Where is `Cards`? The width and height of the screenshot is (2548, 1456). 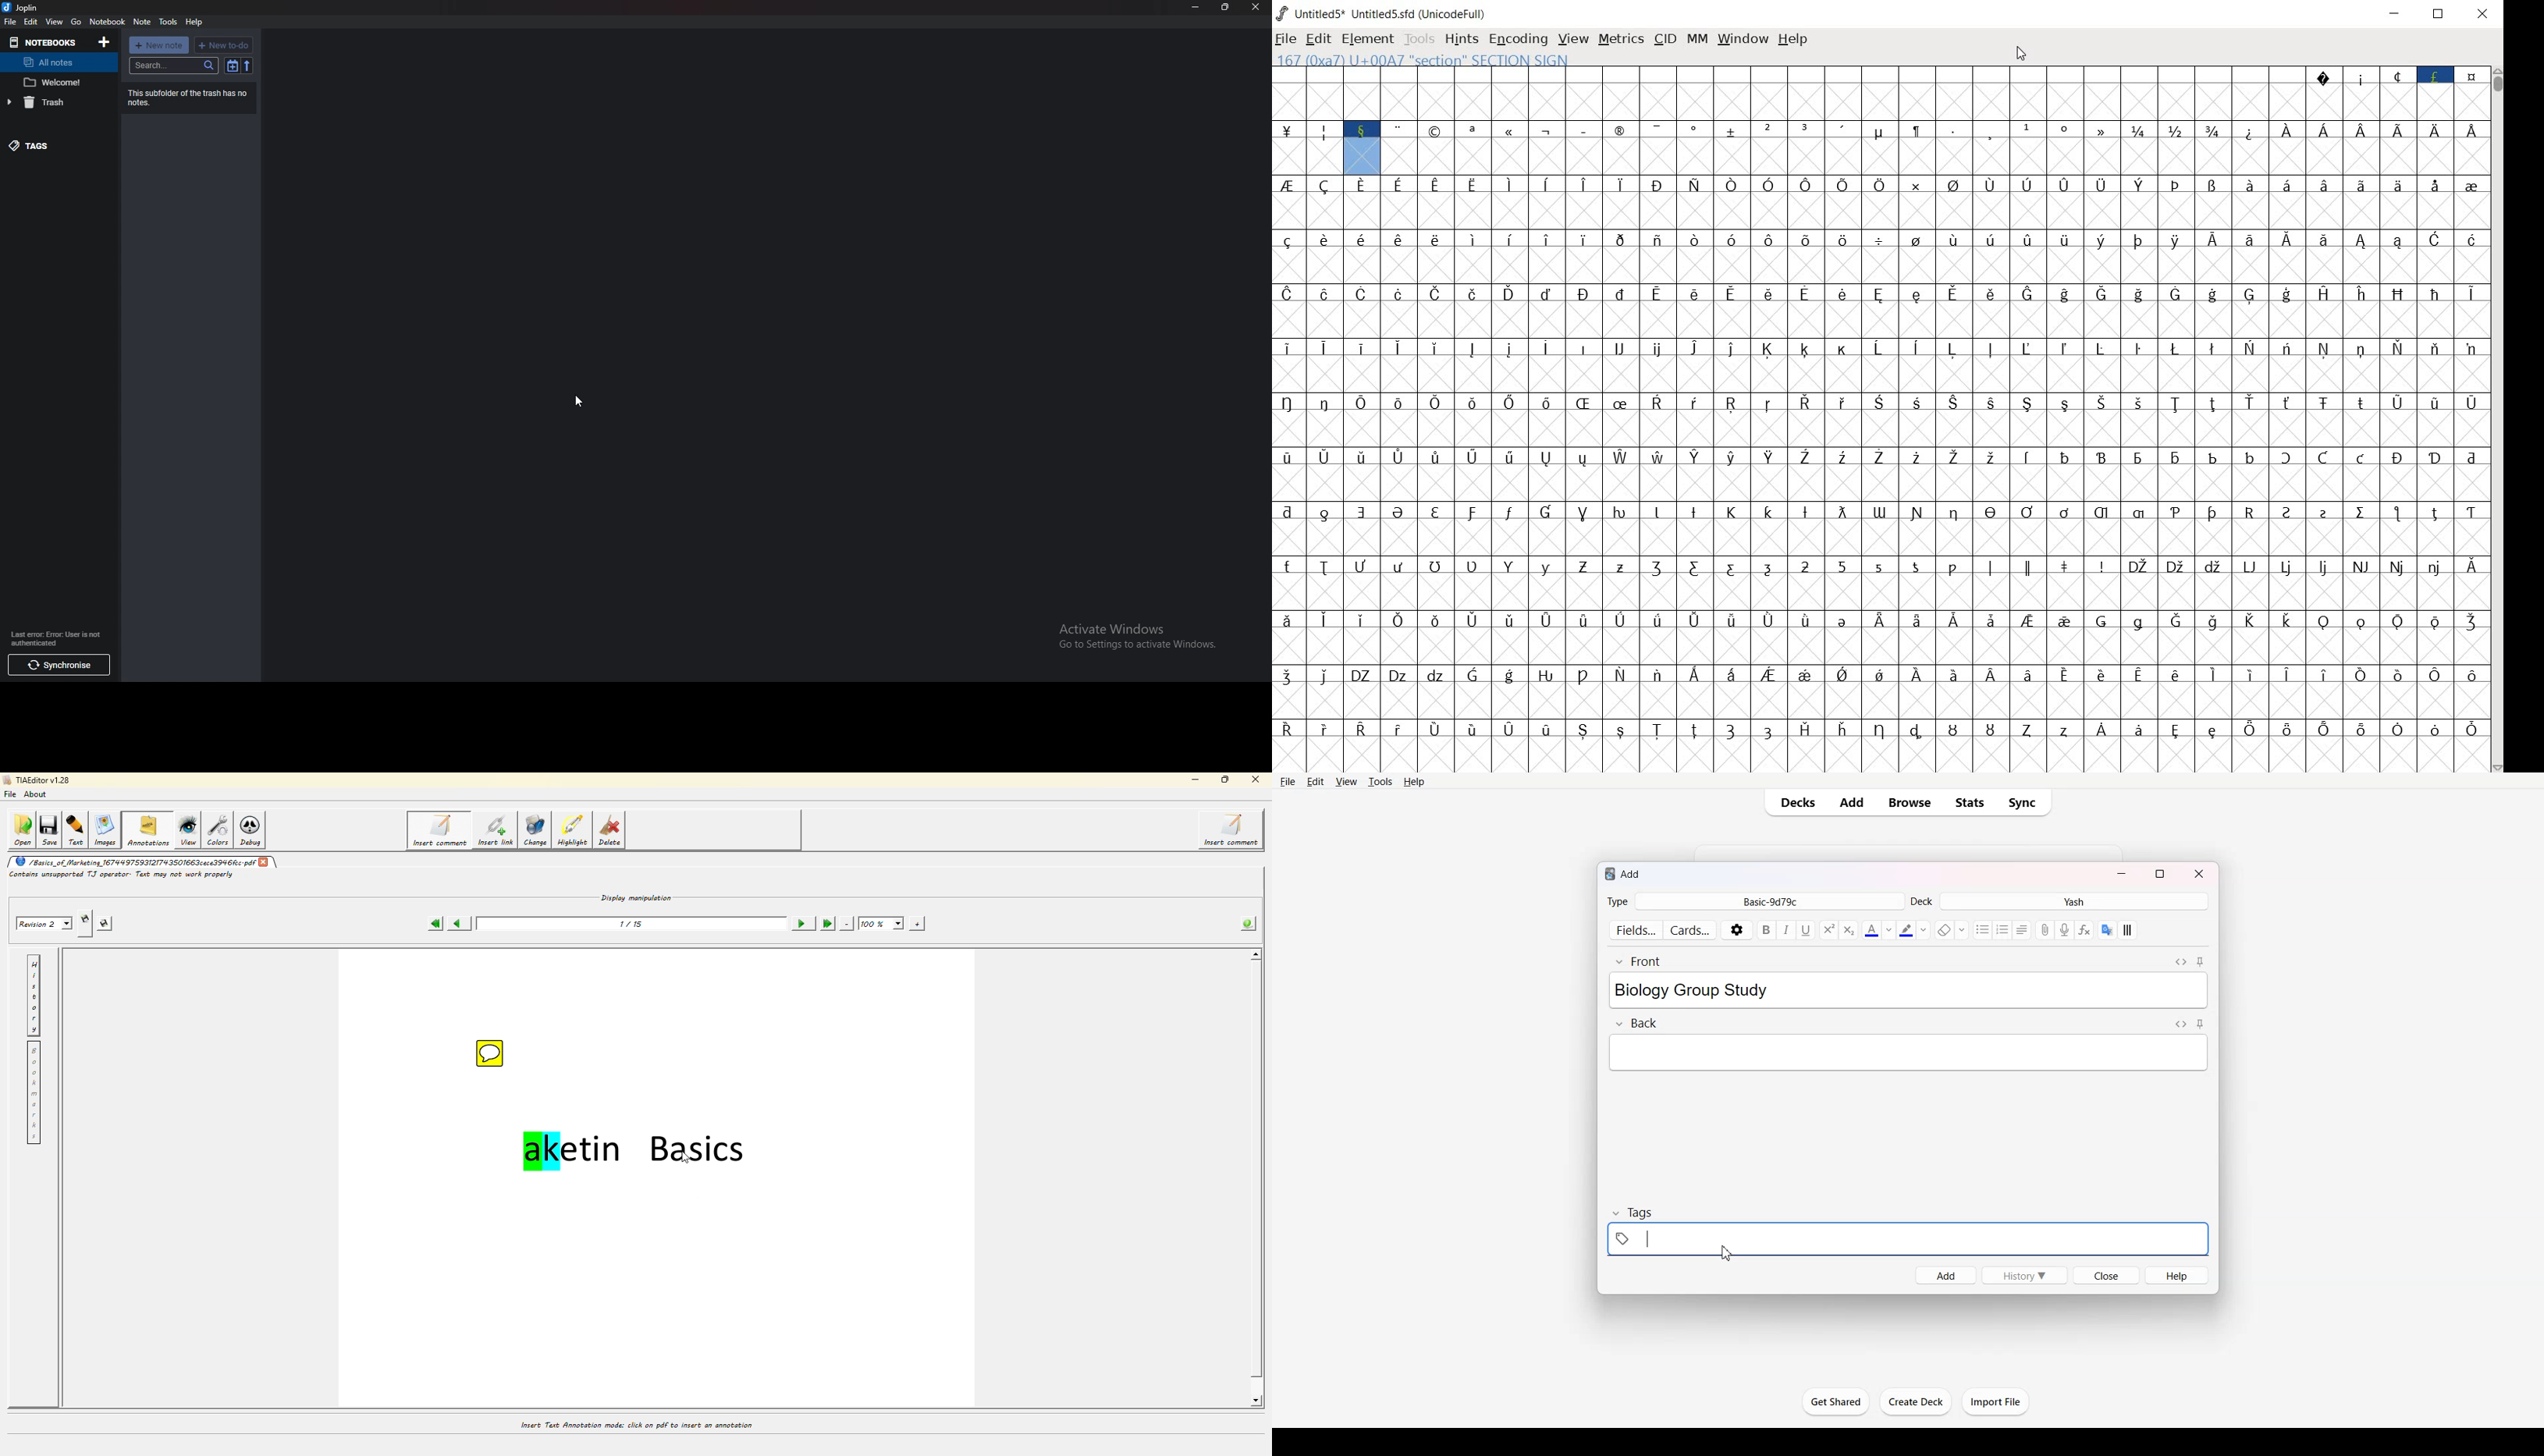 Cards is located at coordinates (1691, 929).